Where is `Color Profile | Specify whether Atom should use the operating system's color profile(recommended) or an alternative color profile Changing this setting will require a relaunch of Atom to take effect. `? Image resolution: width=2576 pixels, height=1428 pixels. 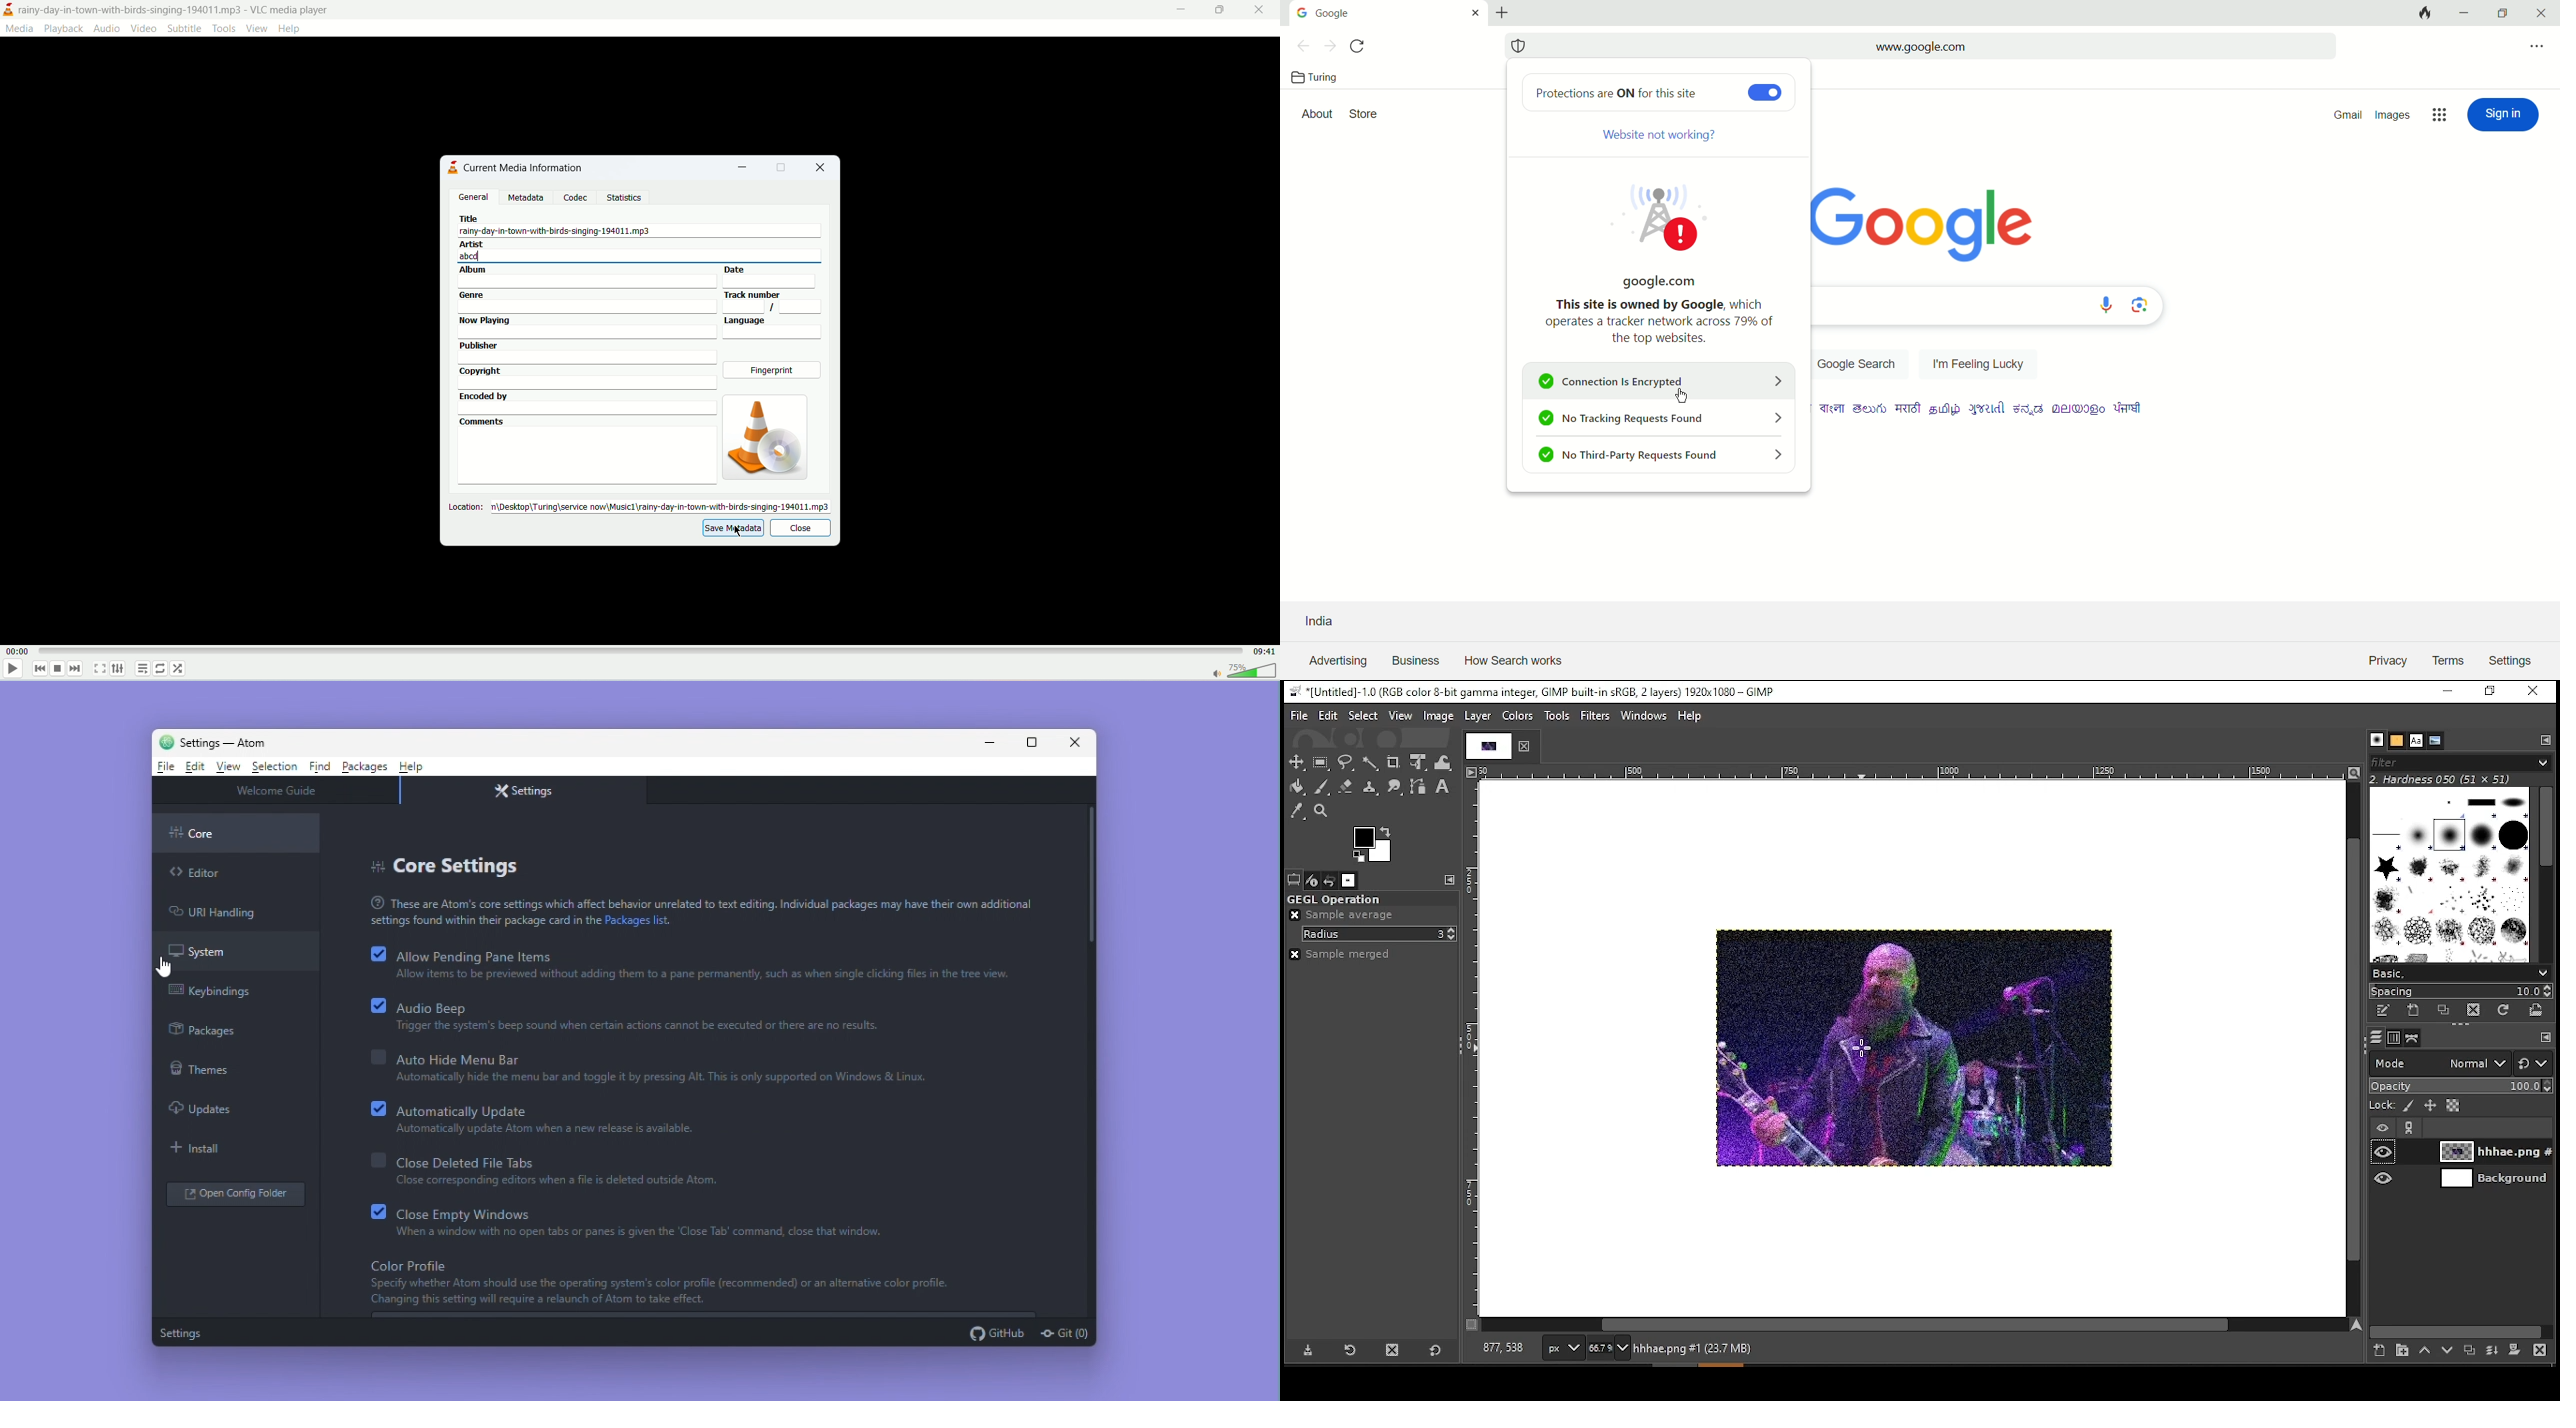 Color Profile | Specify whether Atom should use the operating system's color profile(recommended) or an alternative color profile Changing this setting will require a relaunch of Atom to take effect.  is located at coordinates (655, 1282).